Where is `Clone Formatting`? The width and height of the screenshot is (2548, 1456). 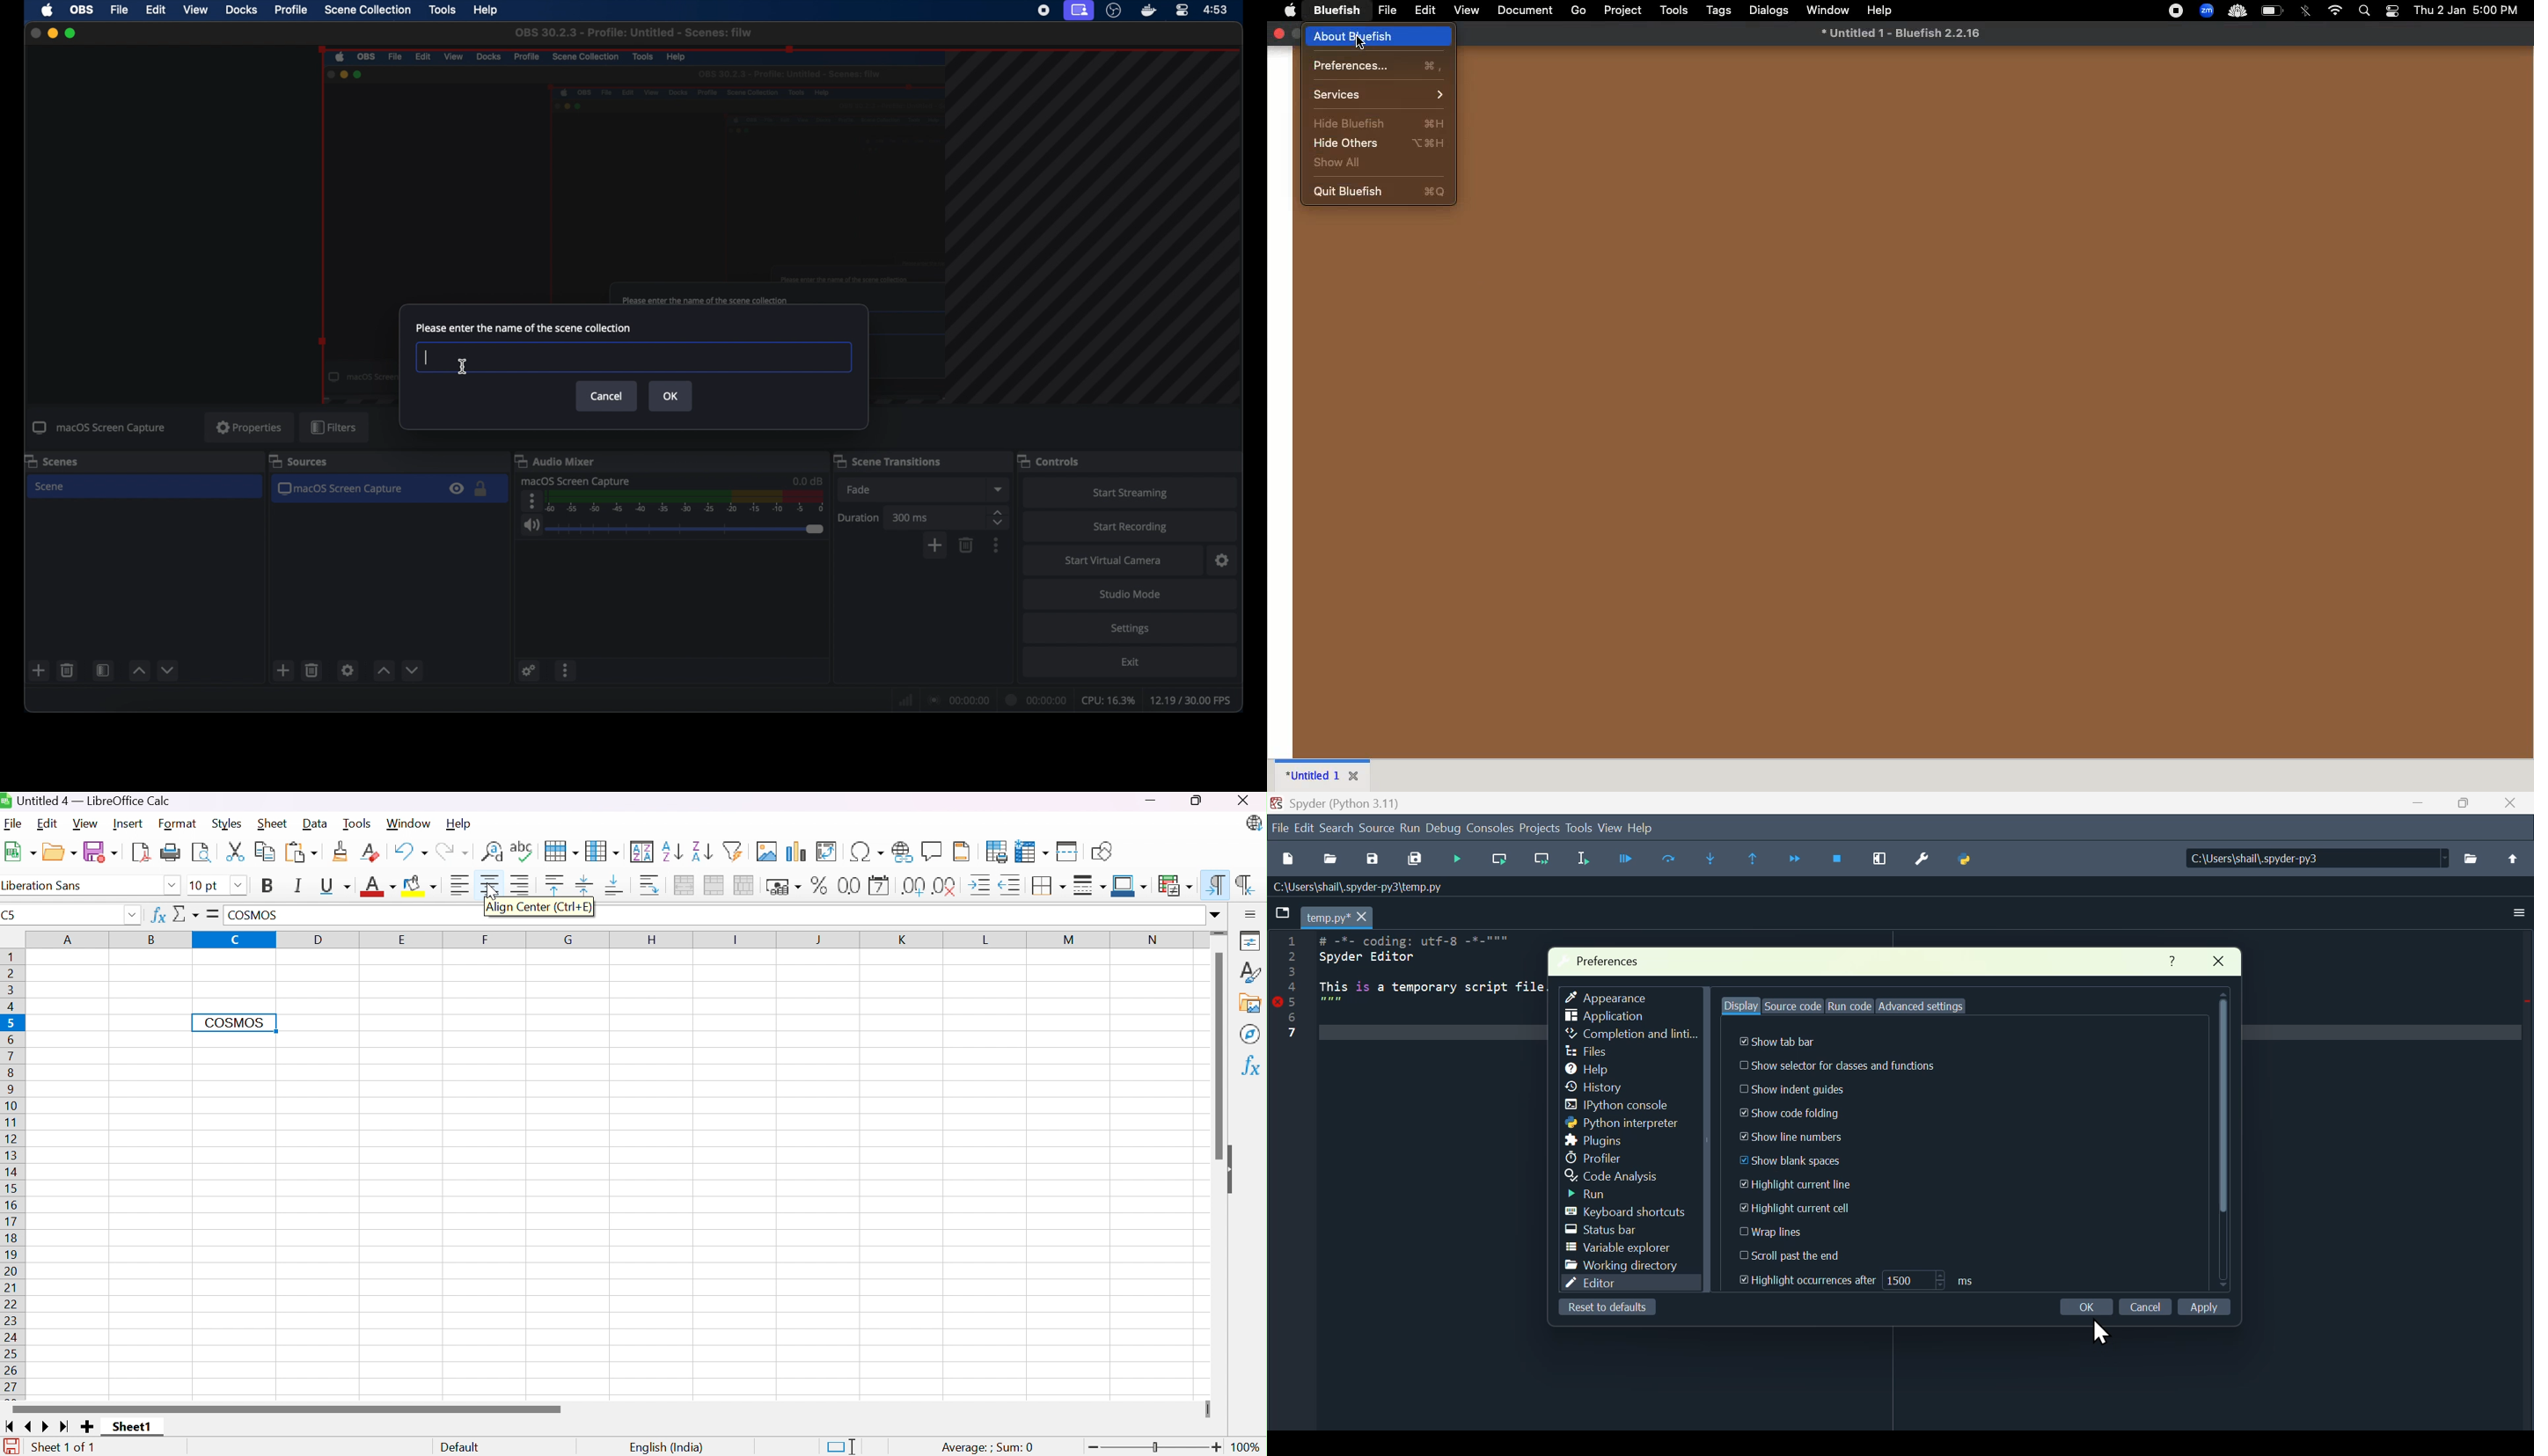
Clone Formatting is located at coordinates (342, 851).